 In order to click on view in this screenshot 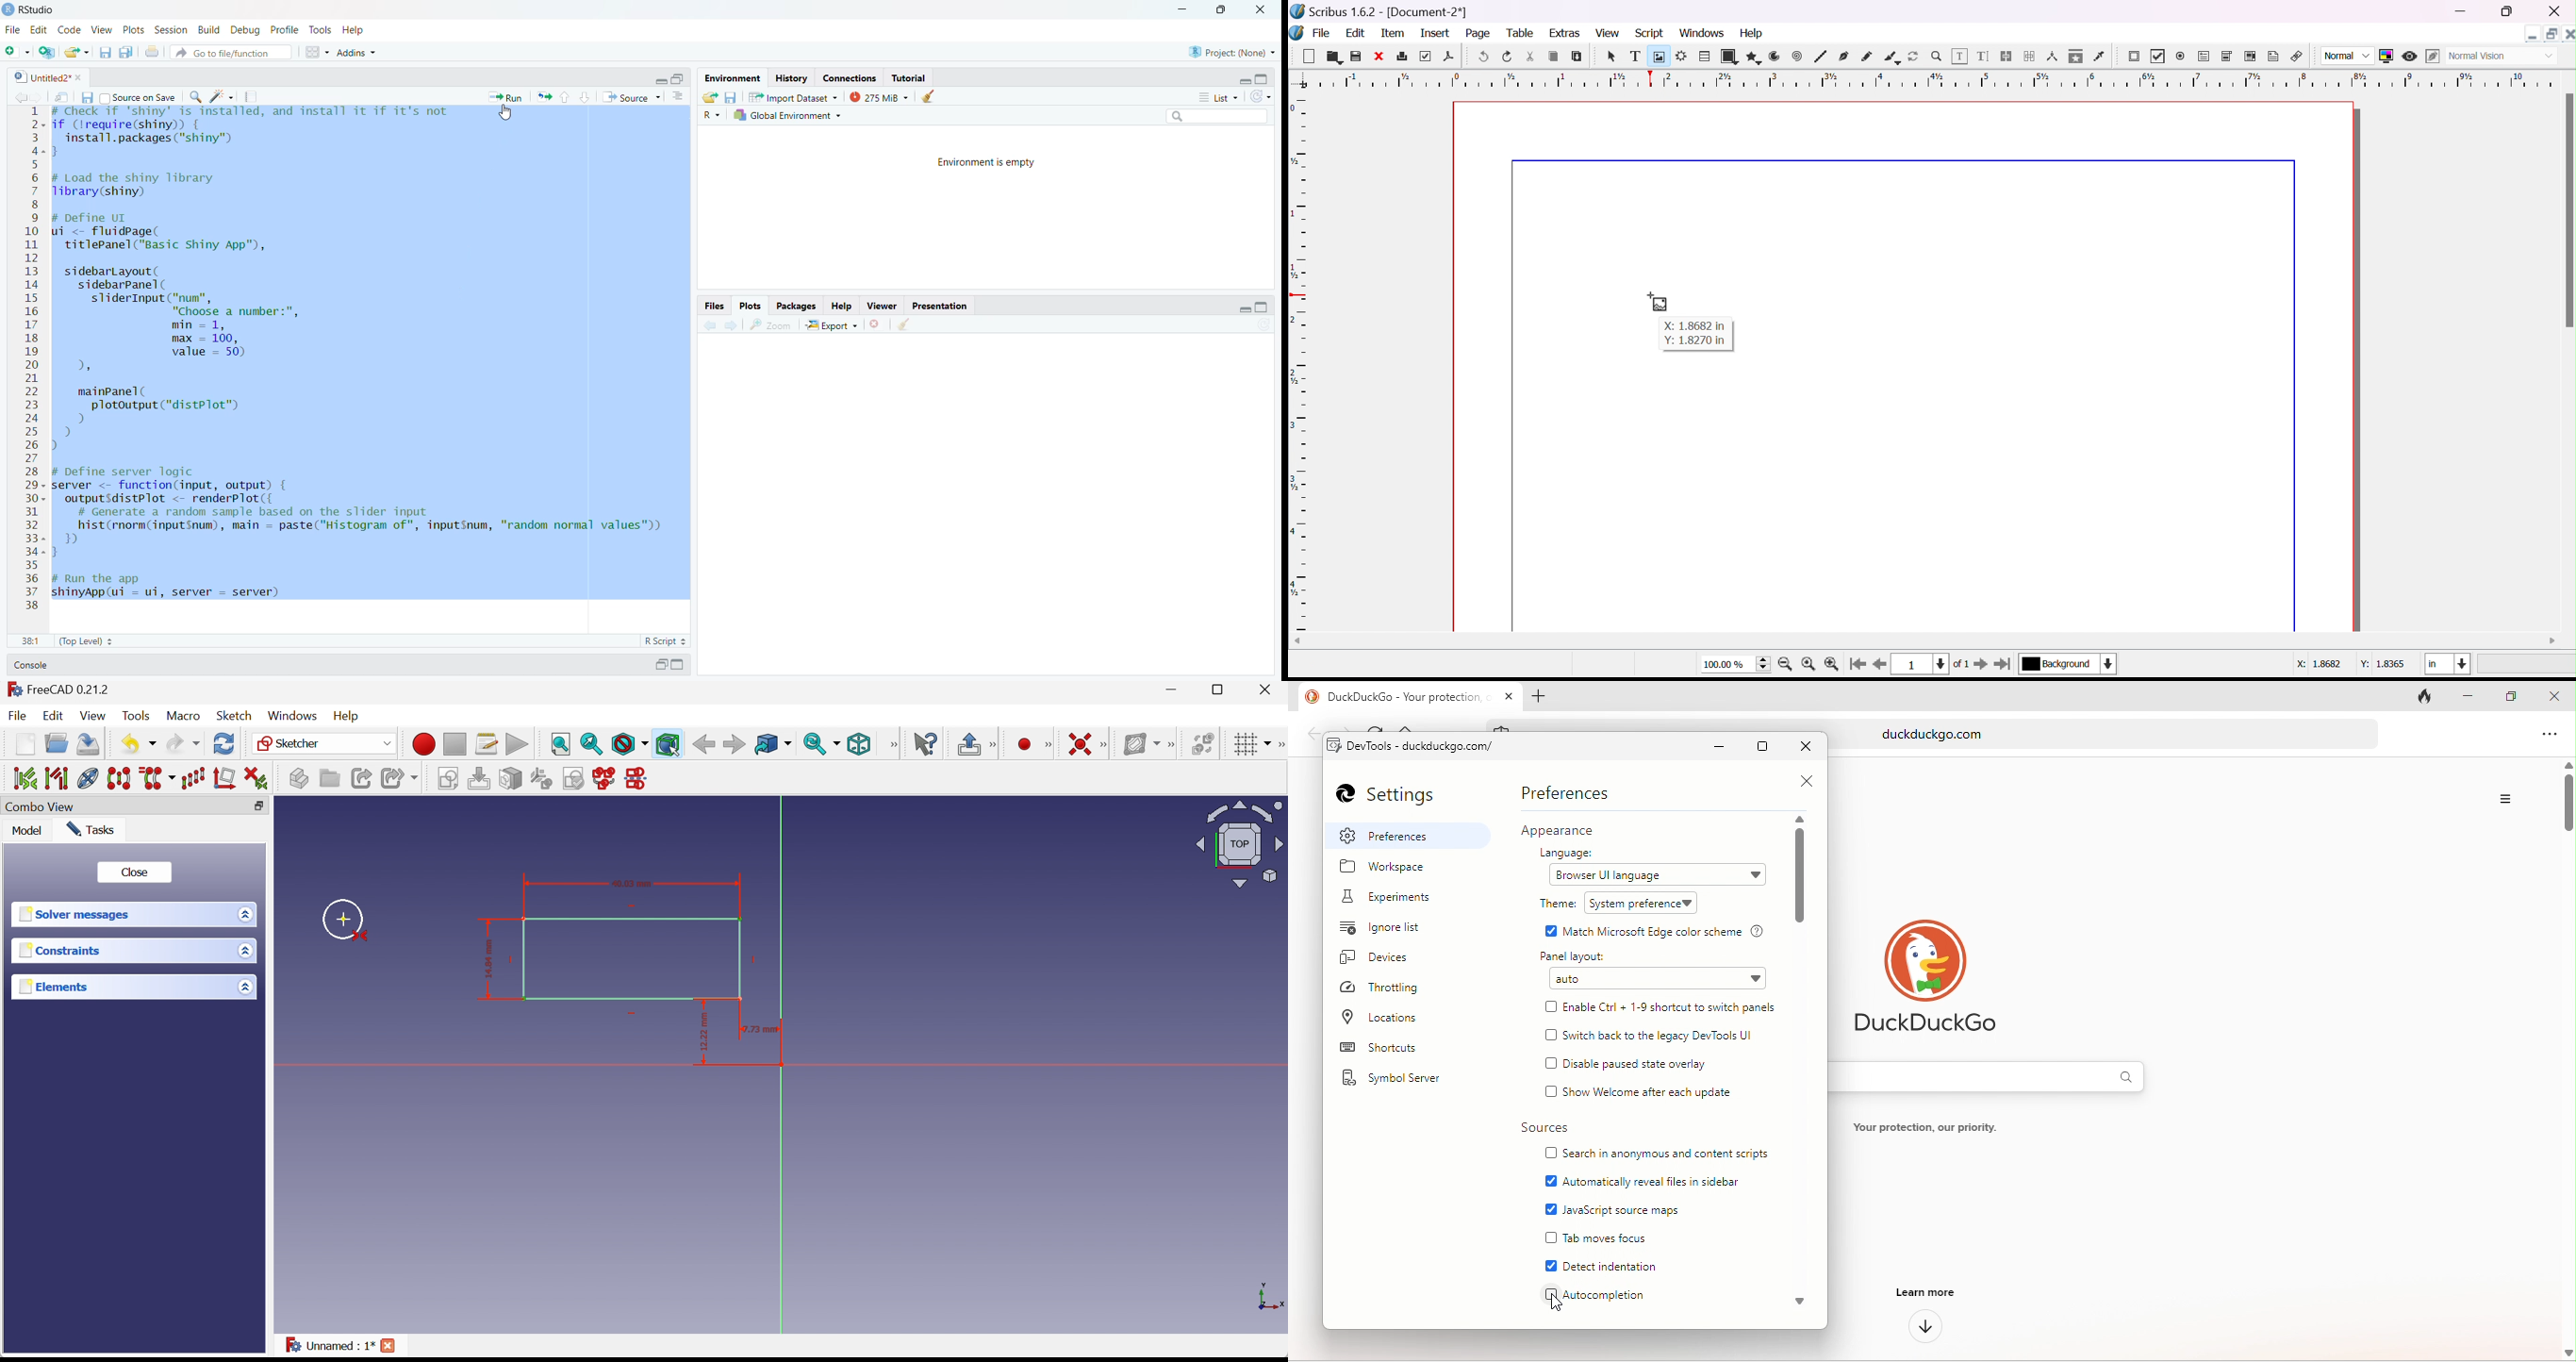, I will do `click(1605, 32)`.